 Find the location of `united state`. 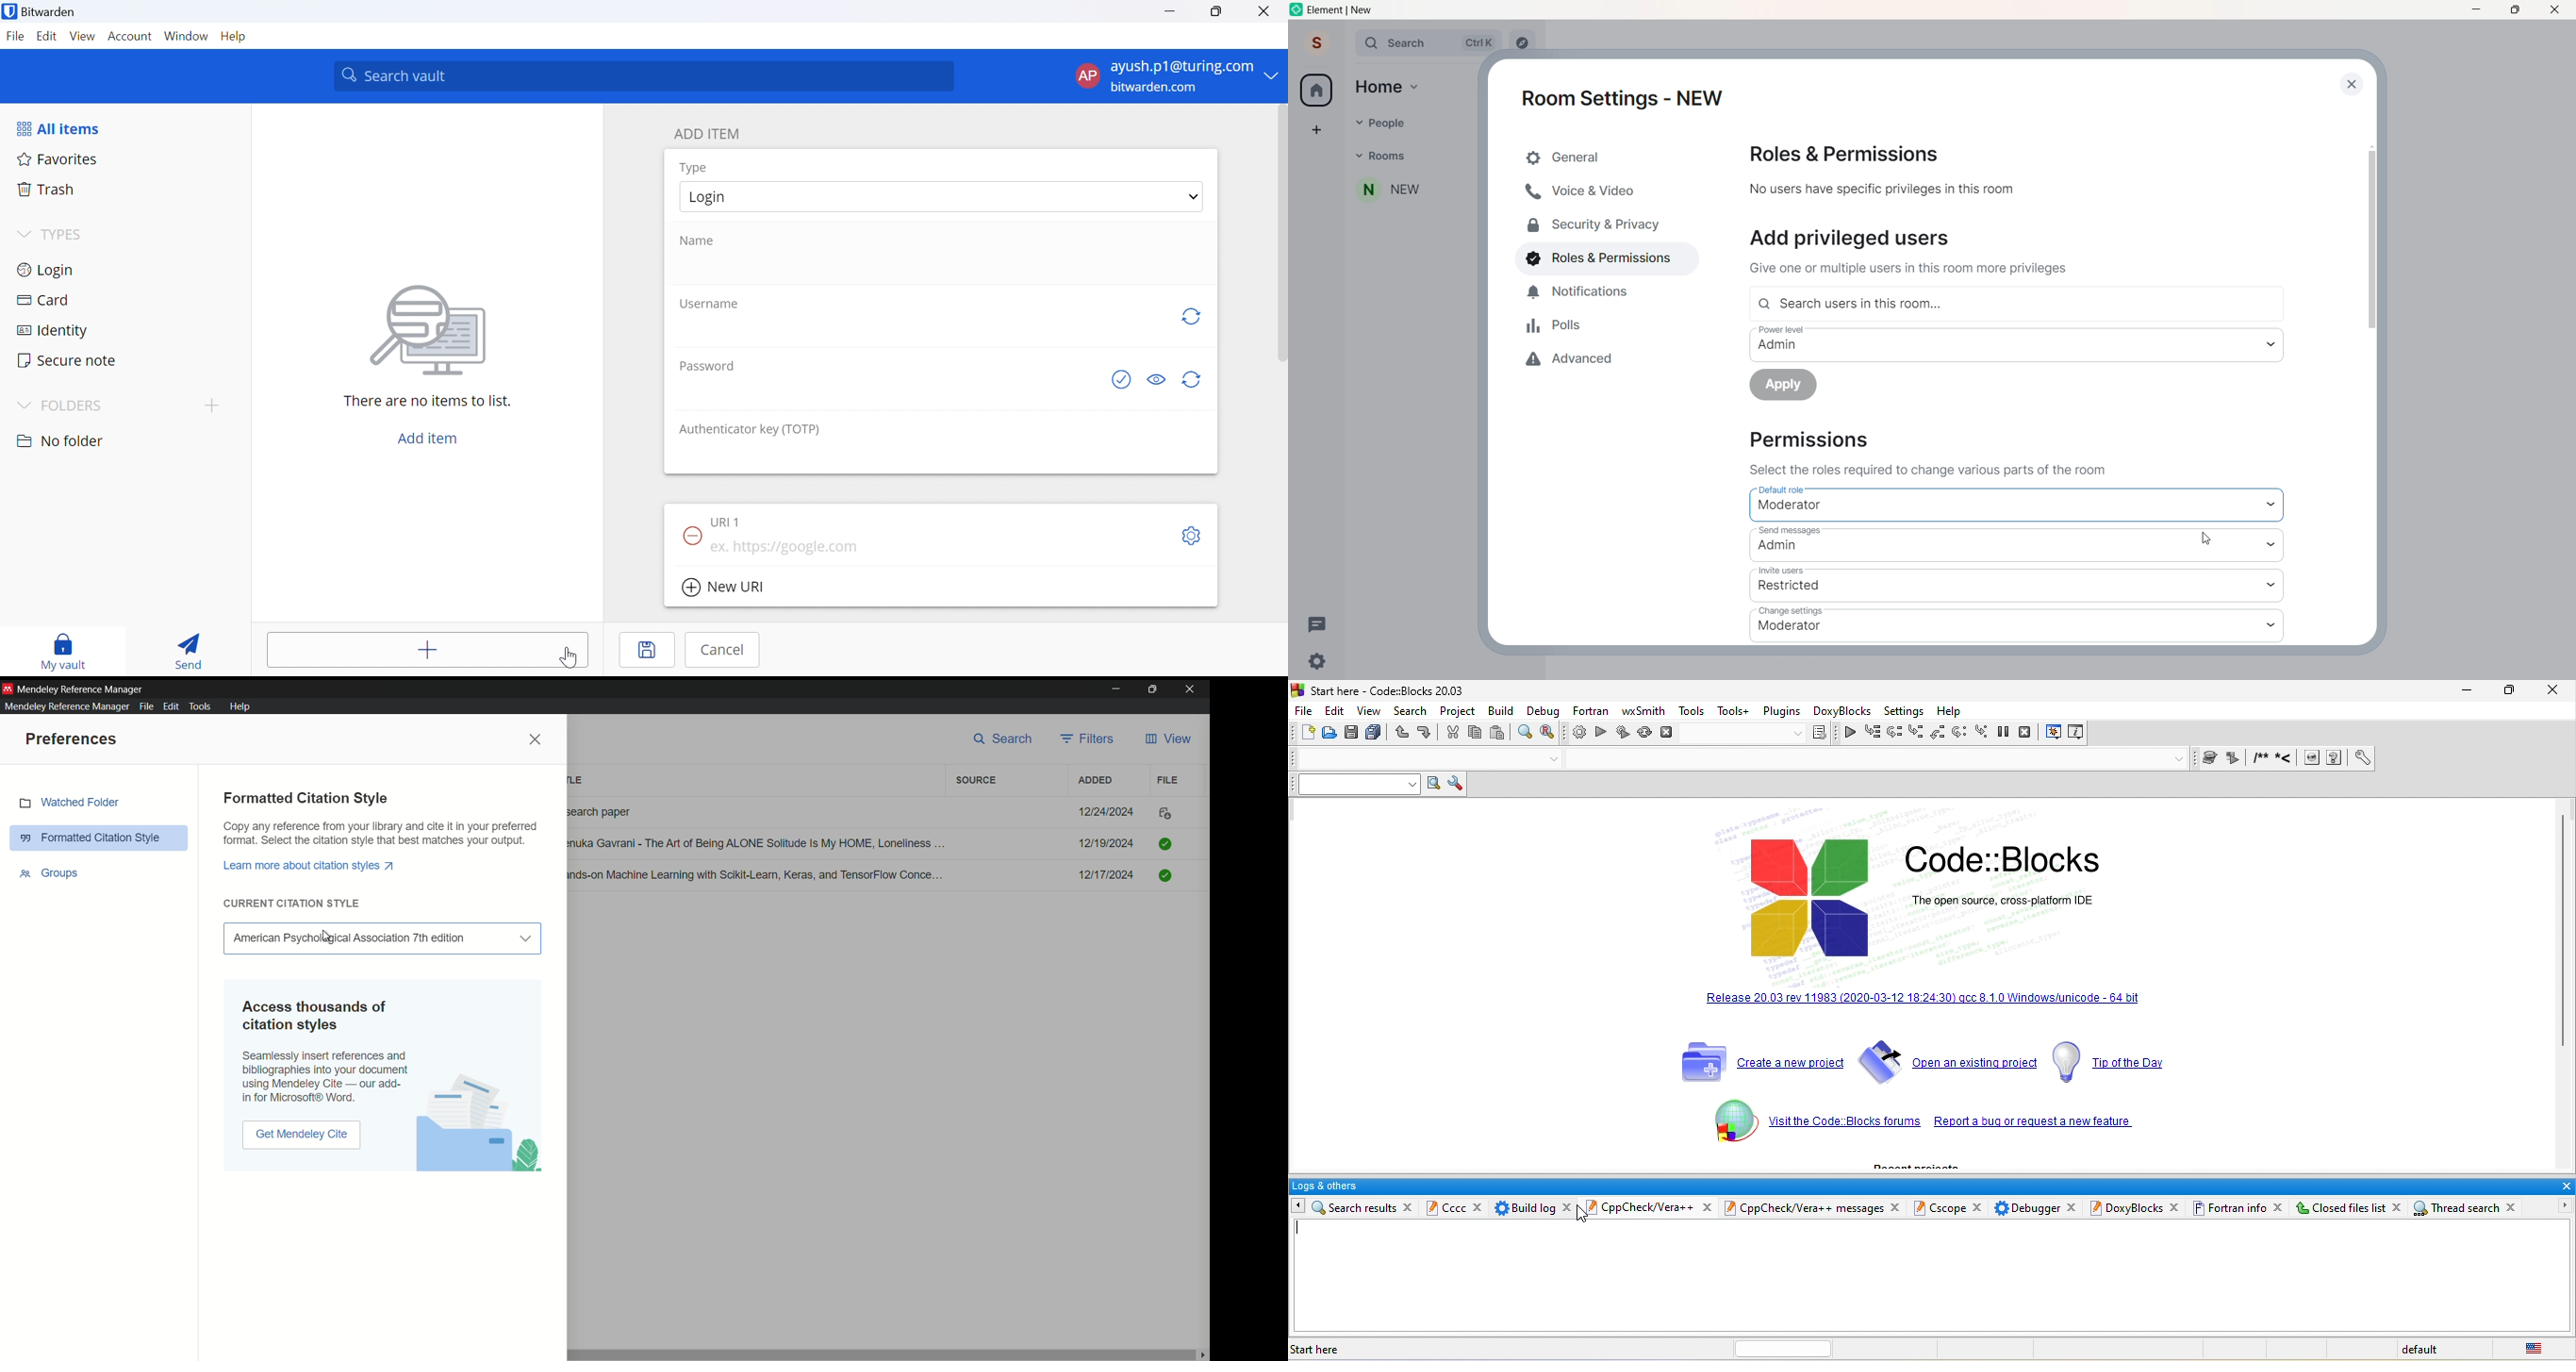

united state is located at coordinates (2532, 1348).